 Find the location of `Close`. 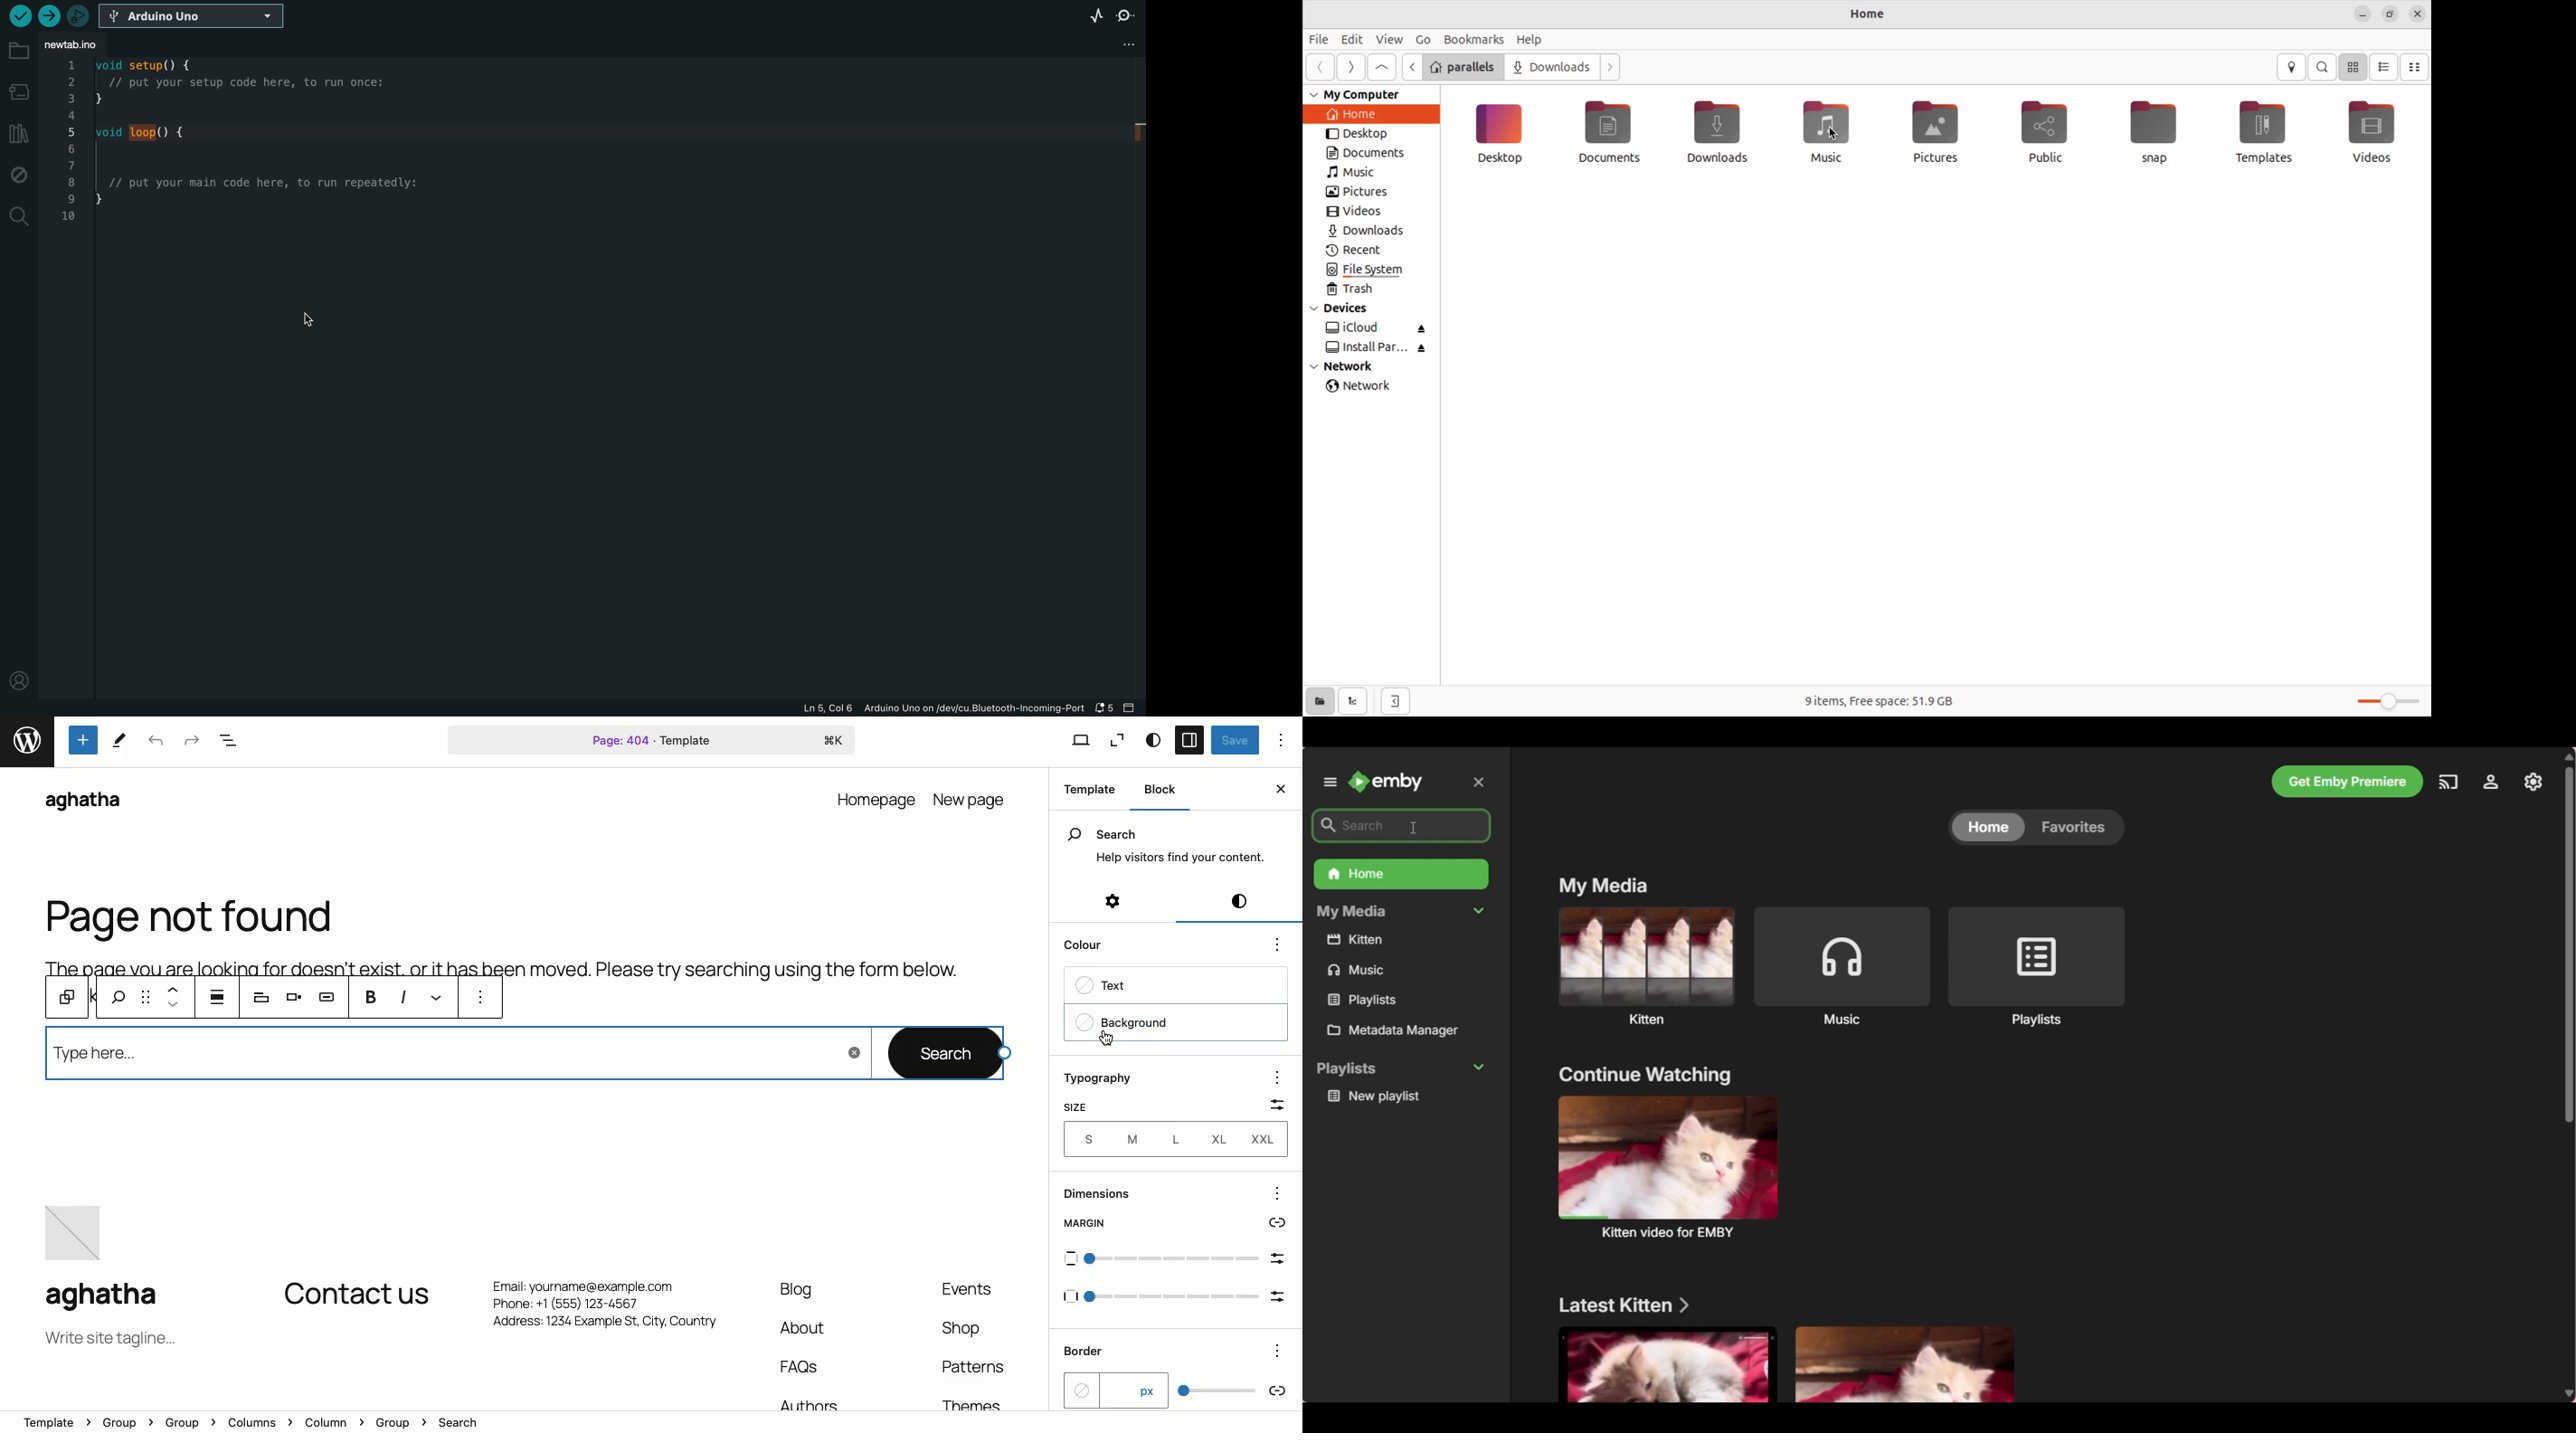

Close is located at coordinates (1283, 790).